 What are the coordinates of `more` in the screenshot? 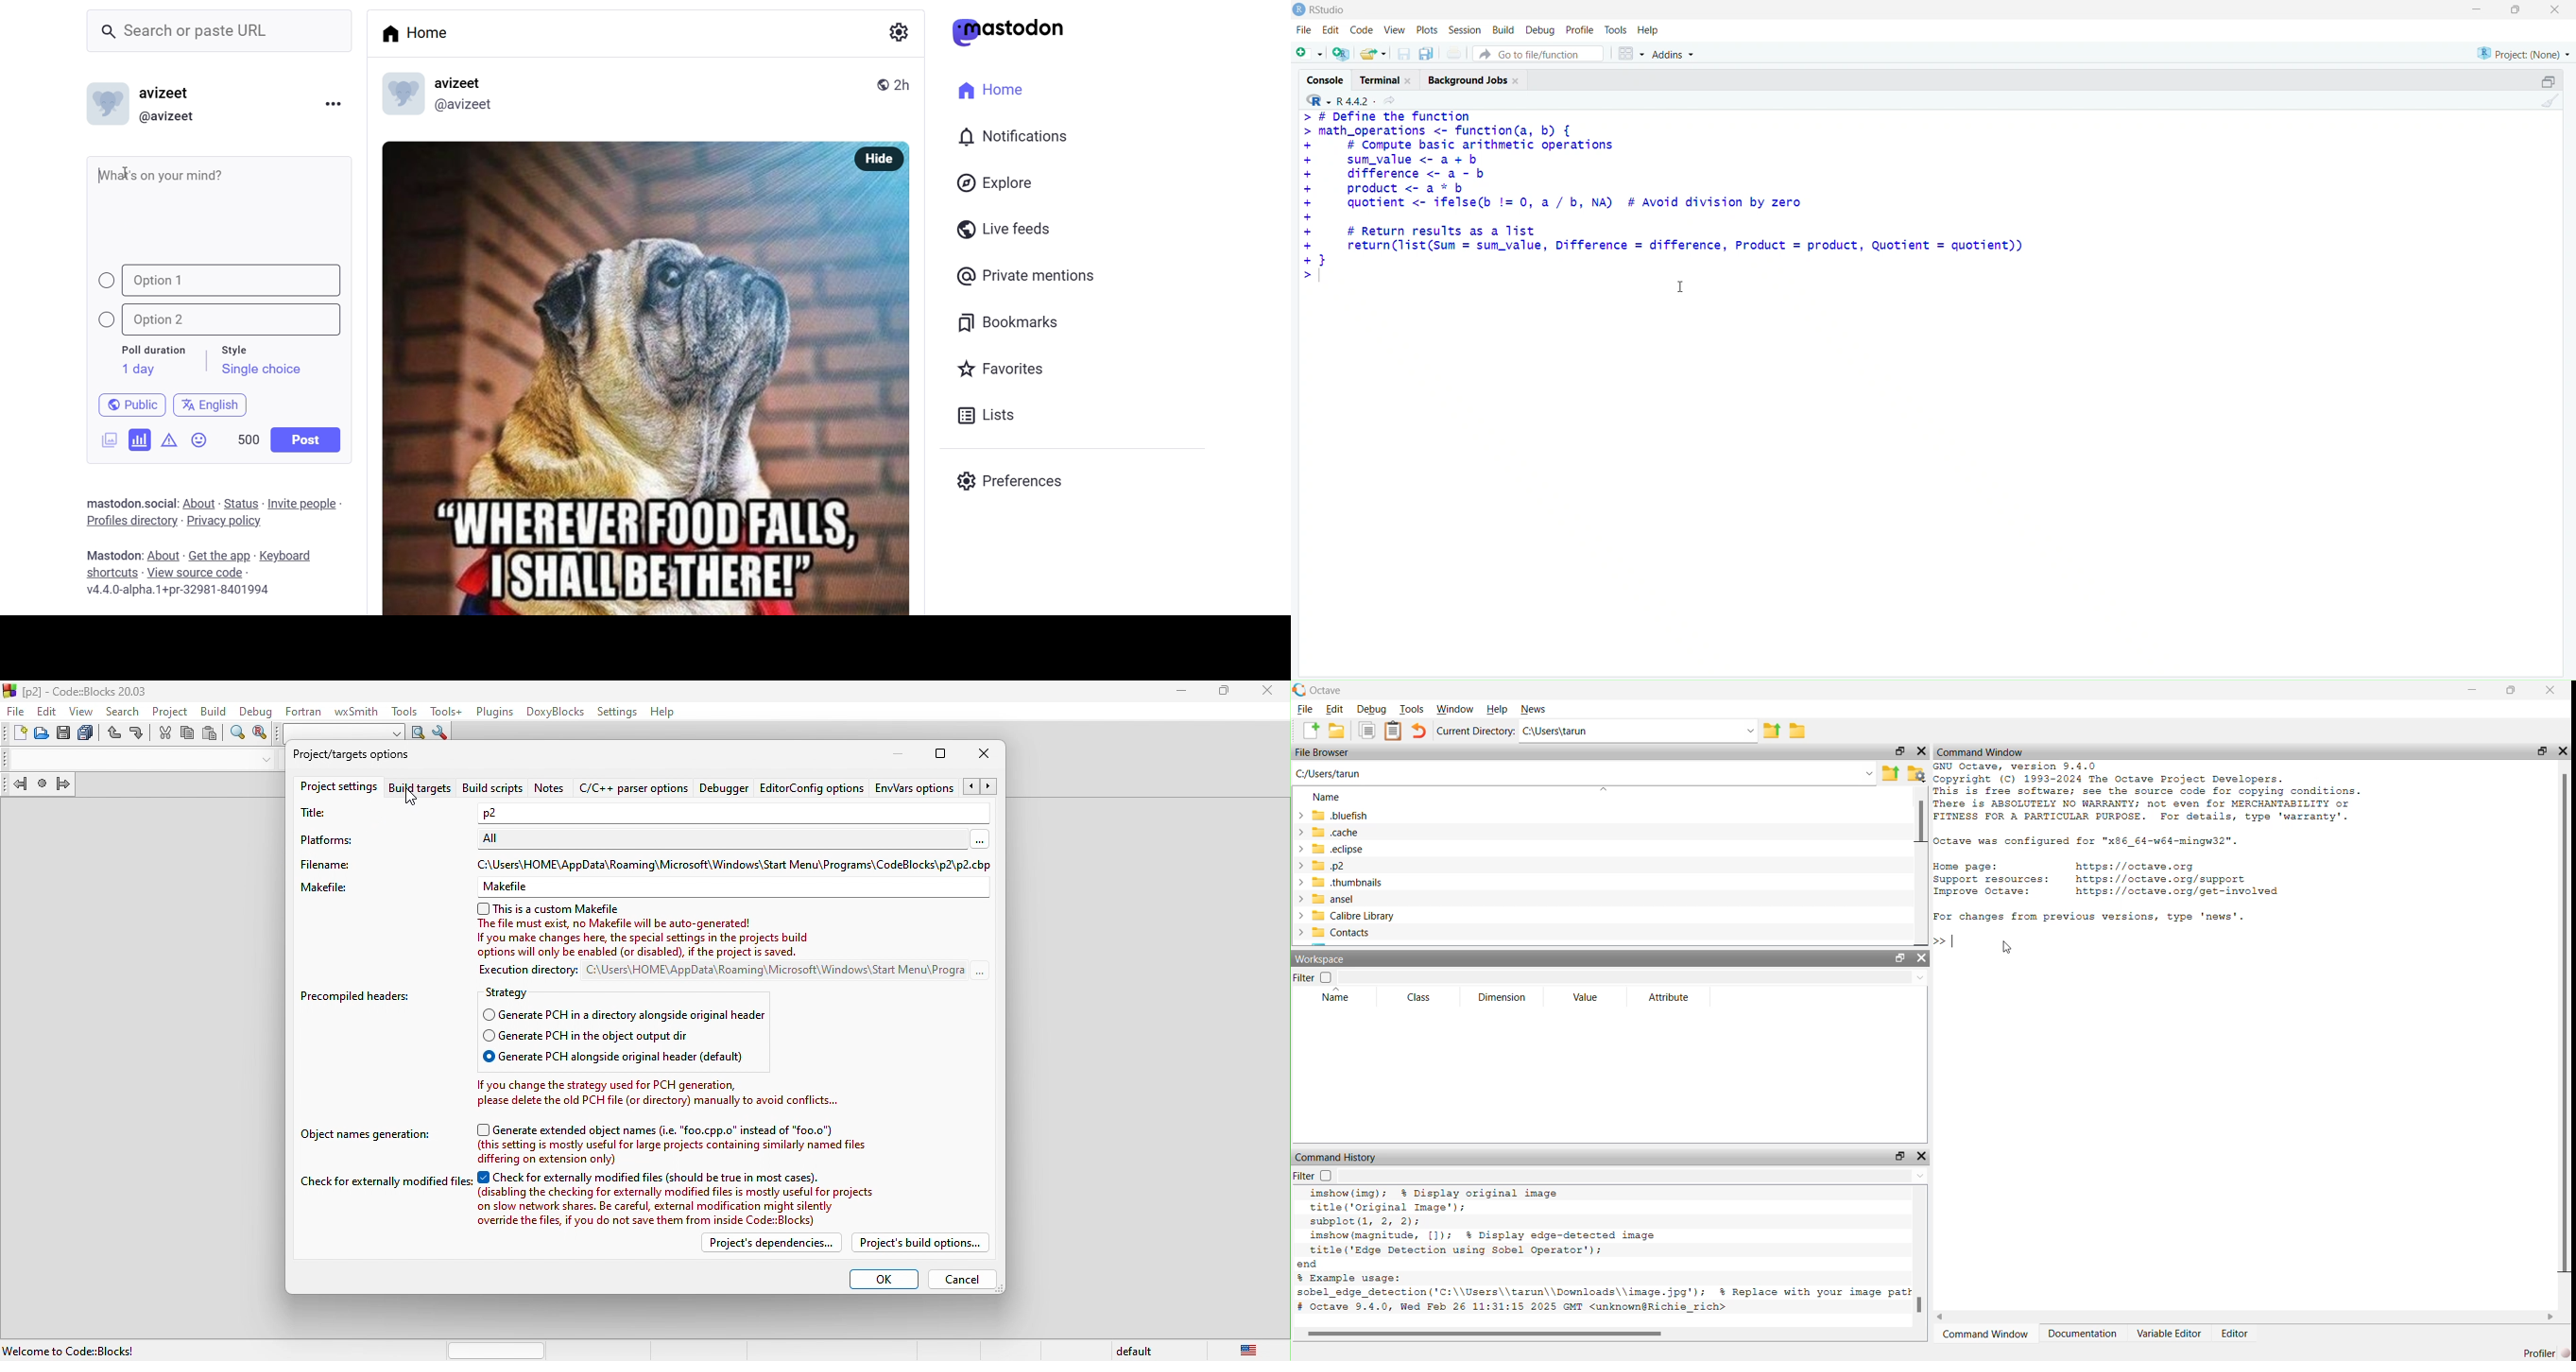 It's located at (332, 102).